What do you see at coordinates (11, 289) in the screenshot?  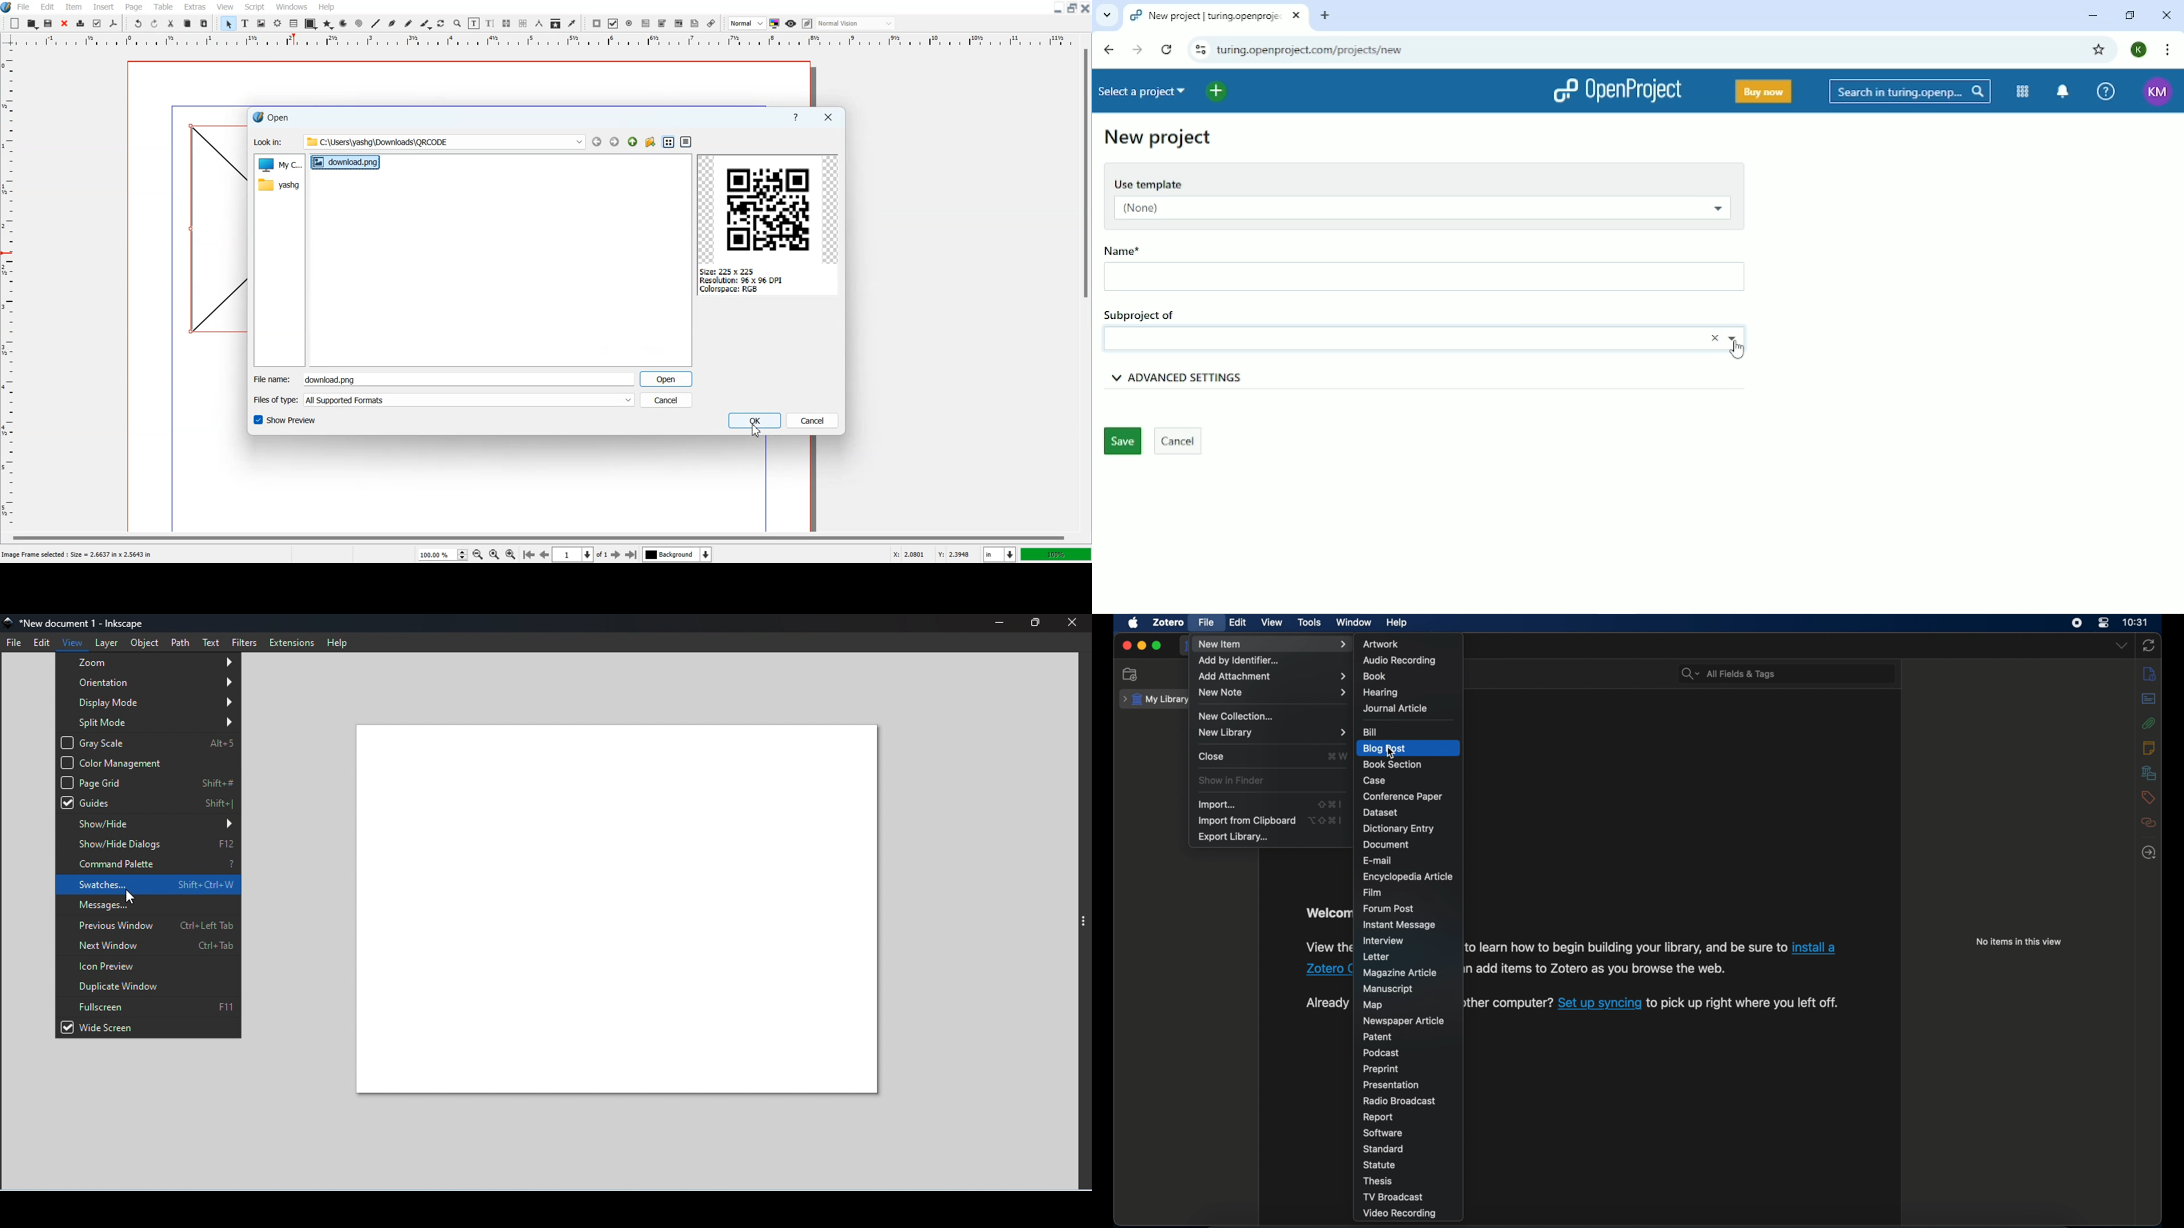 I see `Horizontal Scale` at bounding box center [11, 289].